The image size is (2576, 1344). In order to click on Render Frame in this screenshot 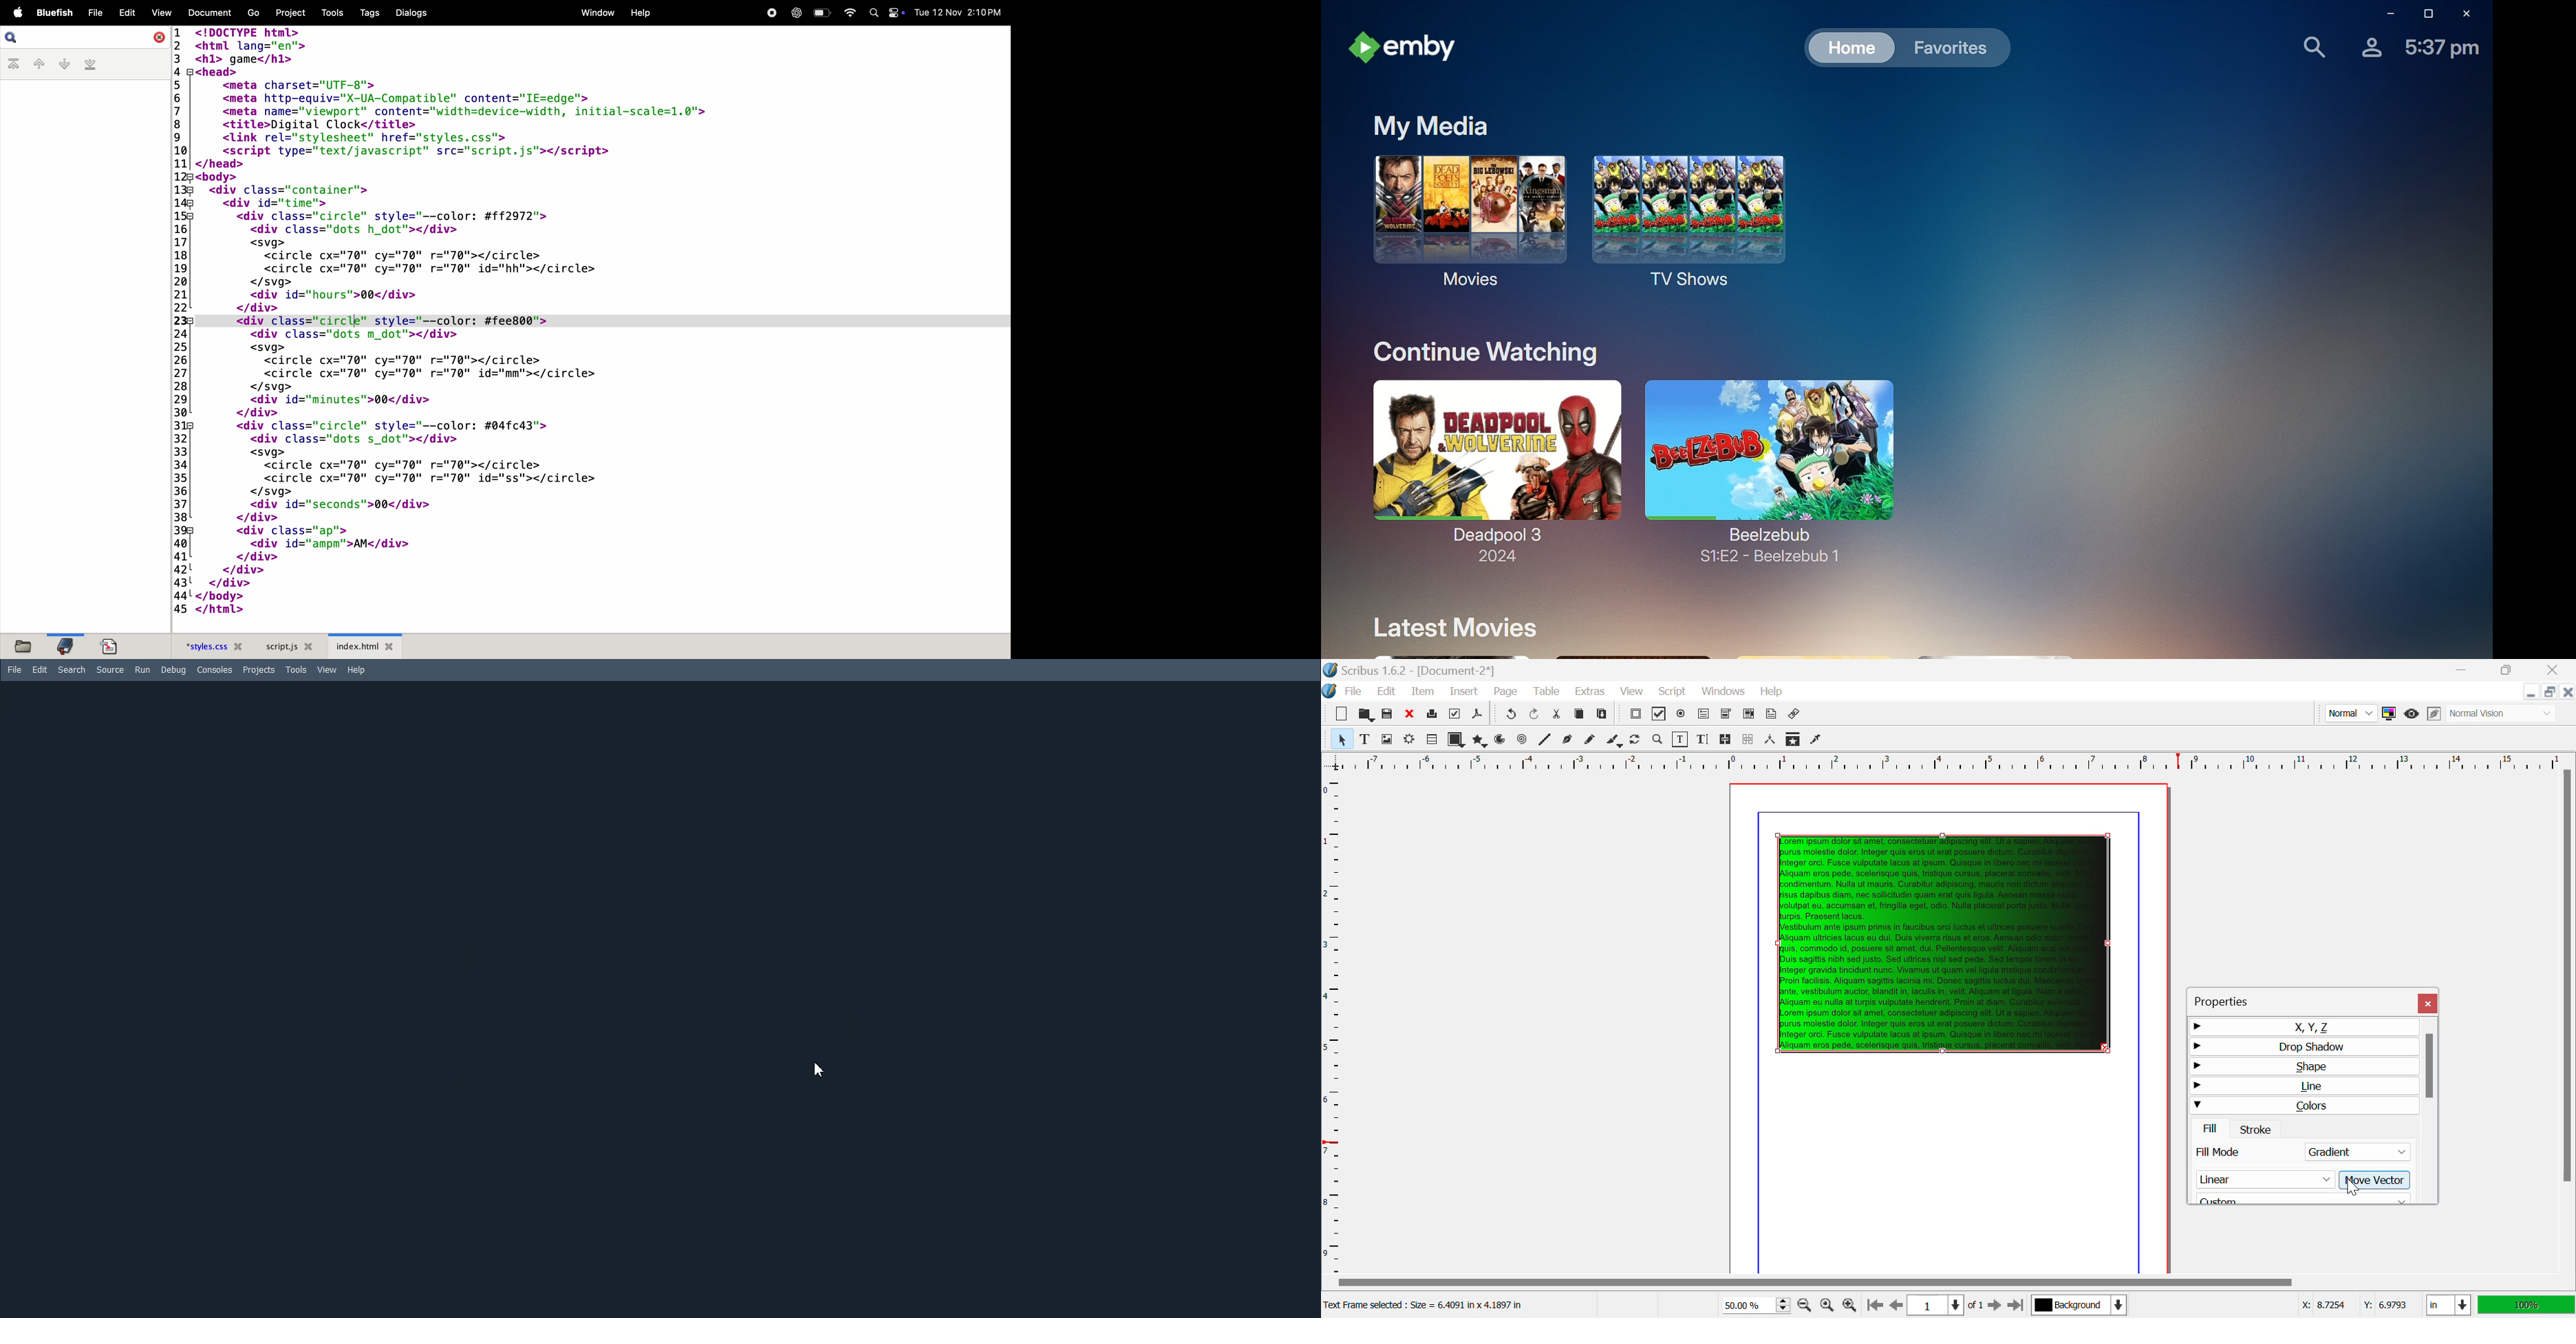, I will do `click(1409, 741)`.